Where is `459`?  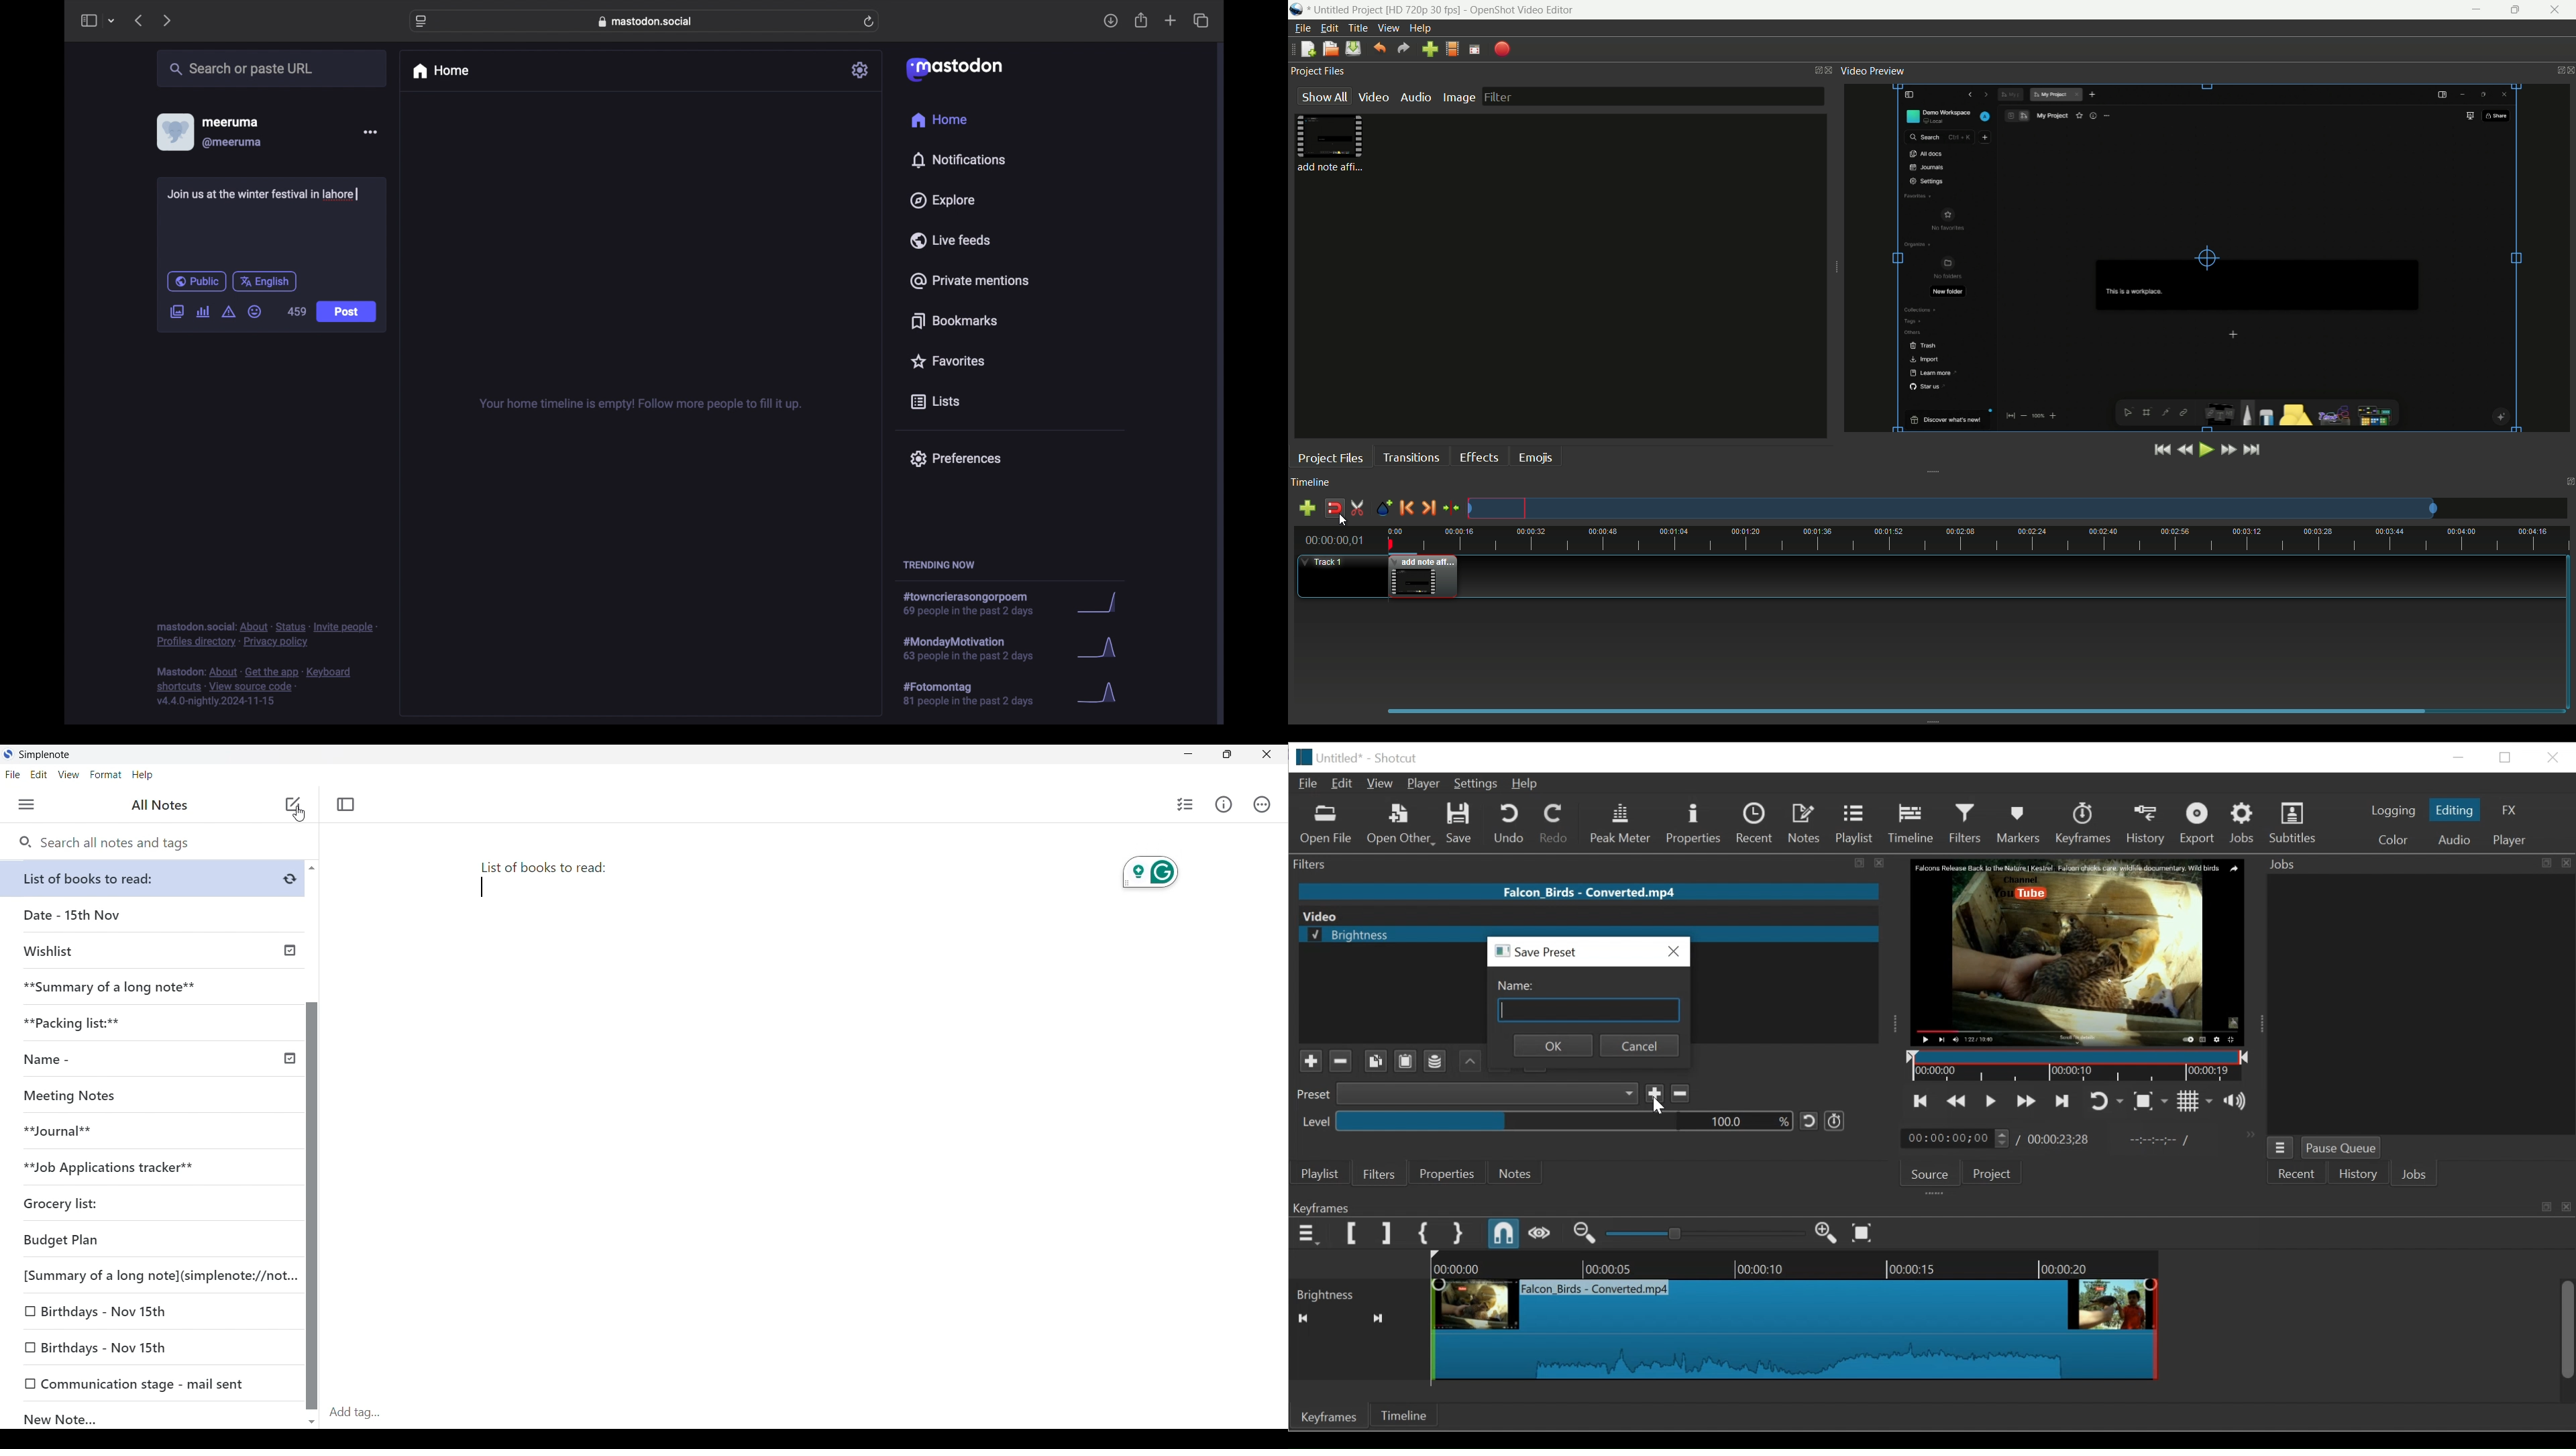 459 is located at coordinates (294, 311).